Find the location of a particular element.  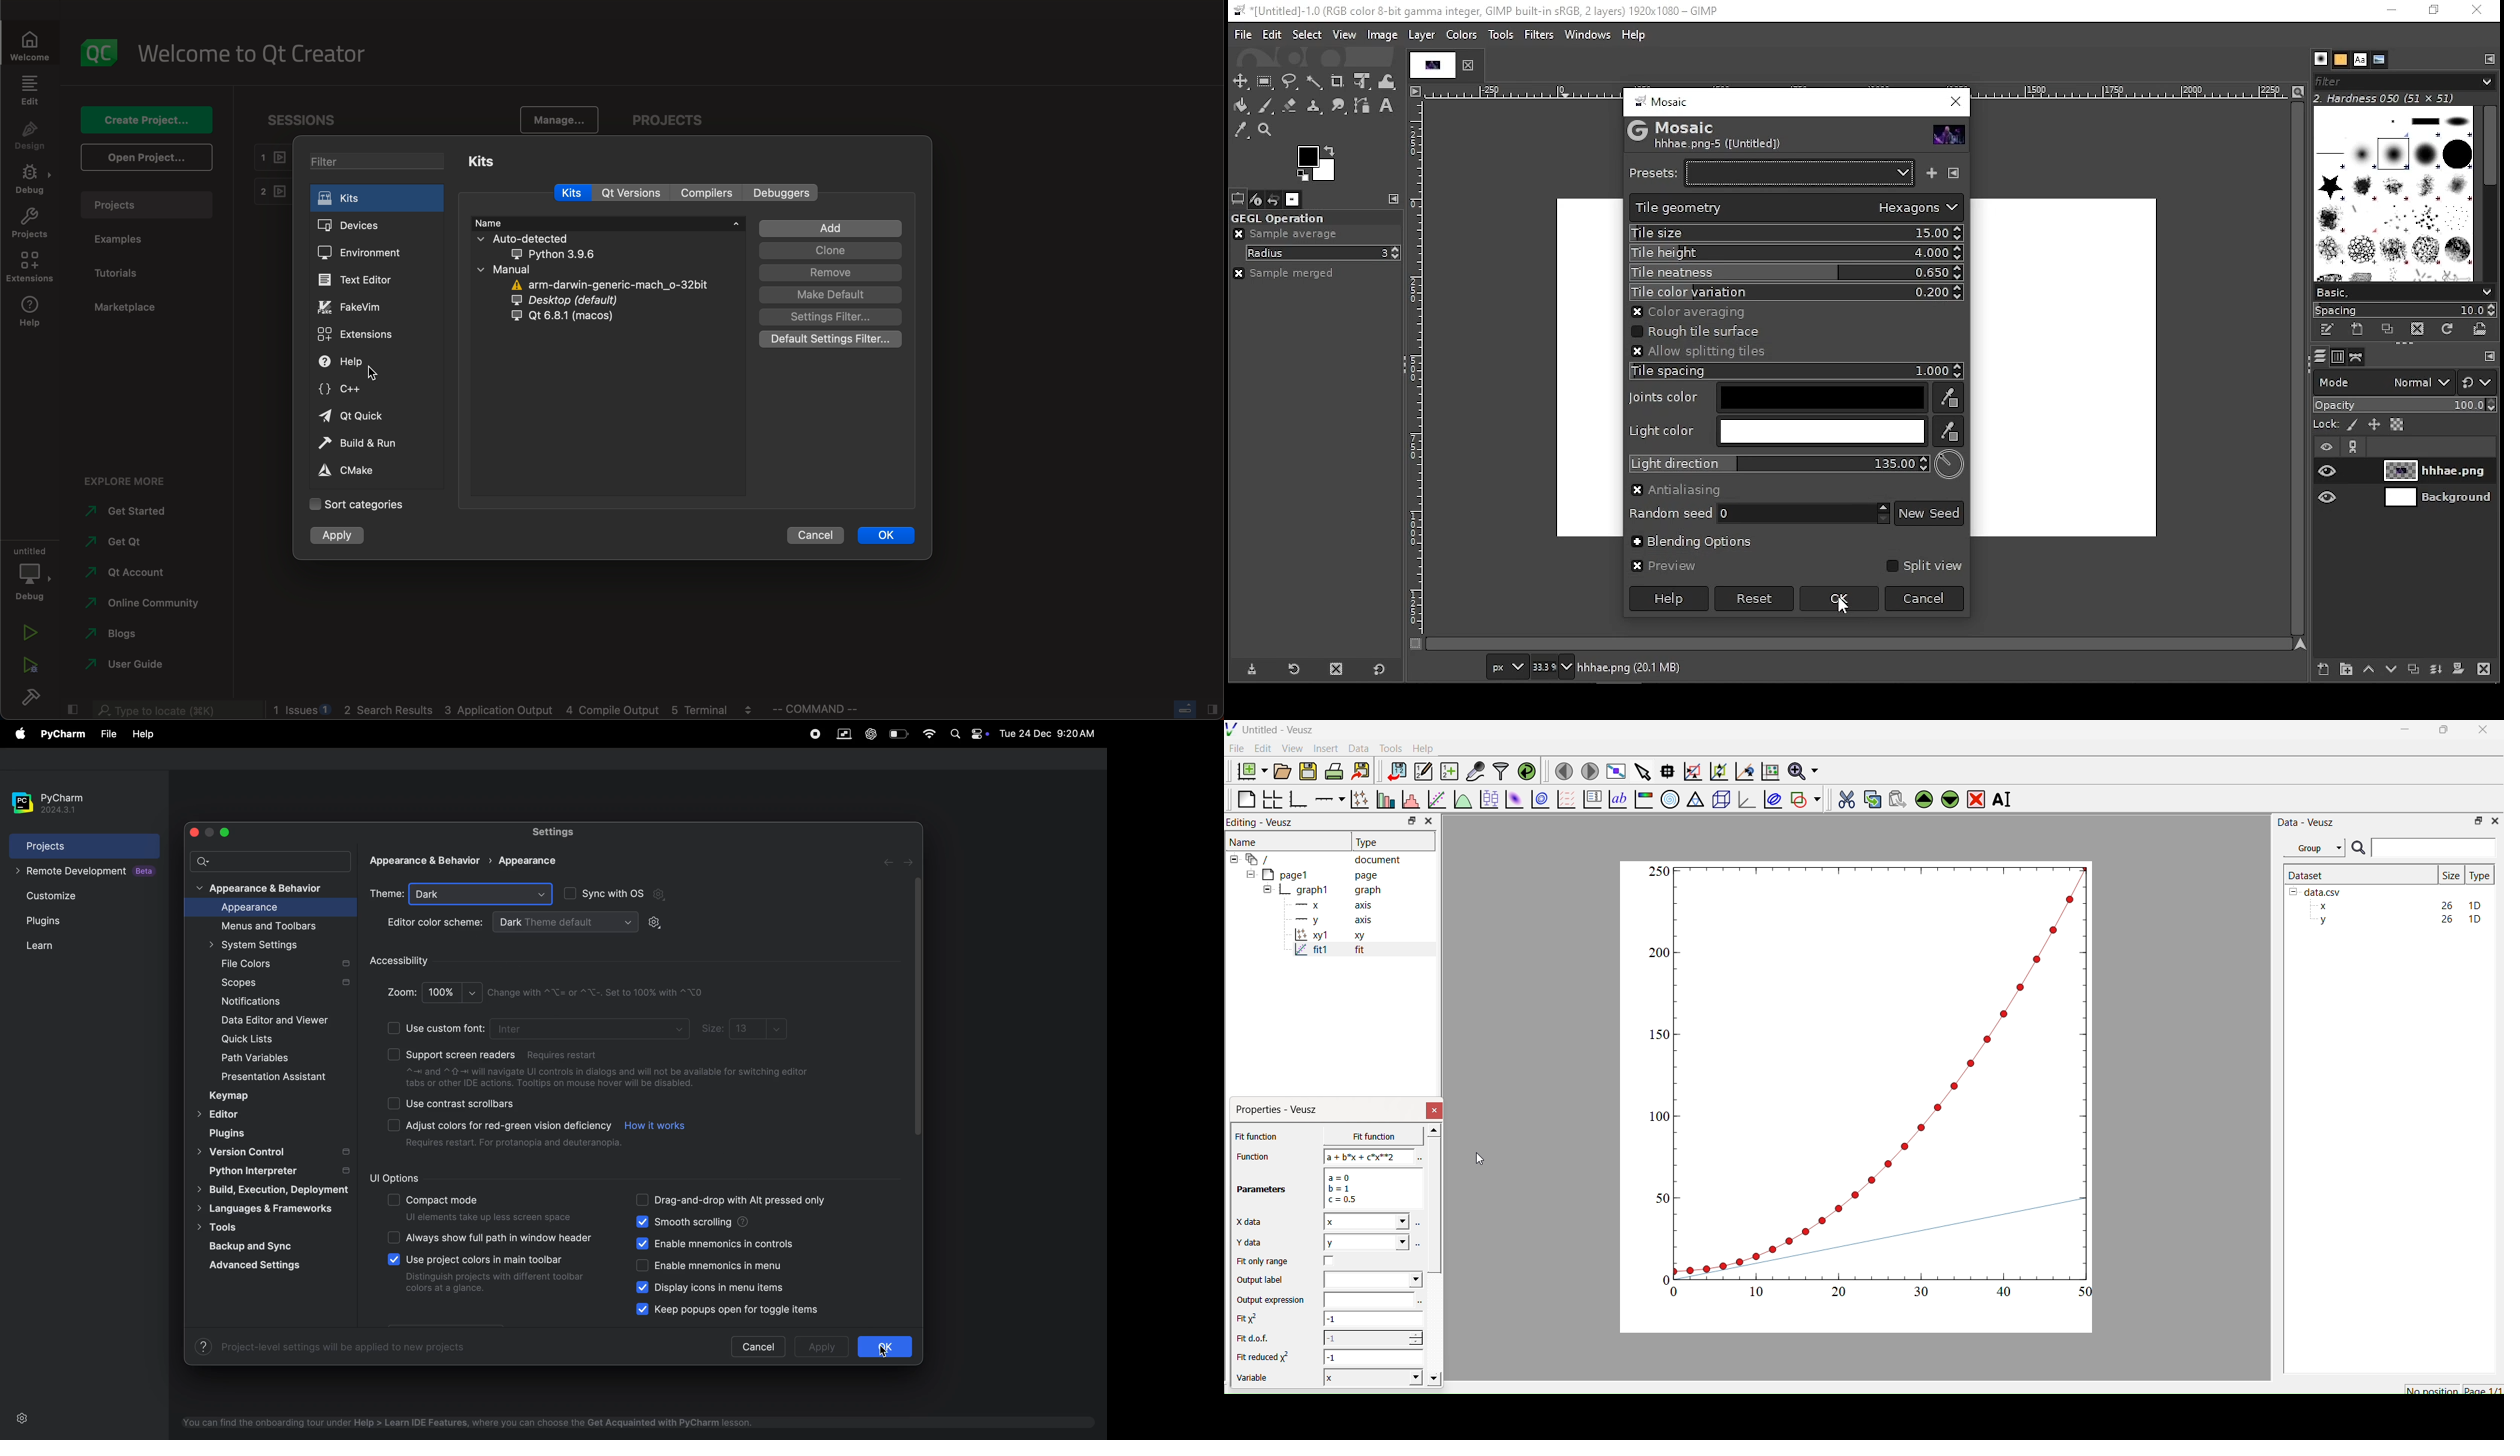

editor color scheme is located at coordinates (435, 924).